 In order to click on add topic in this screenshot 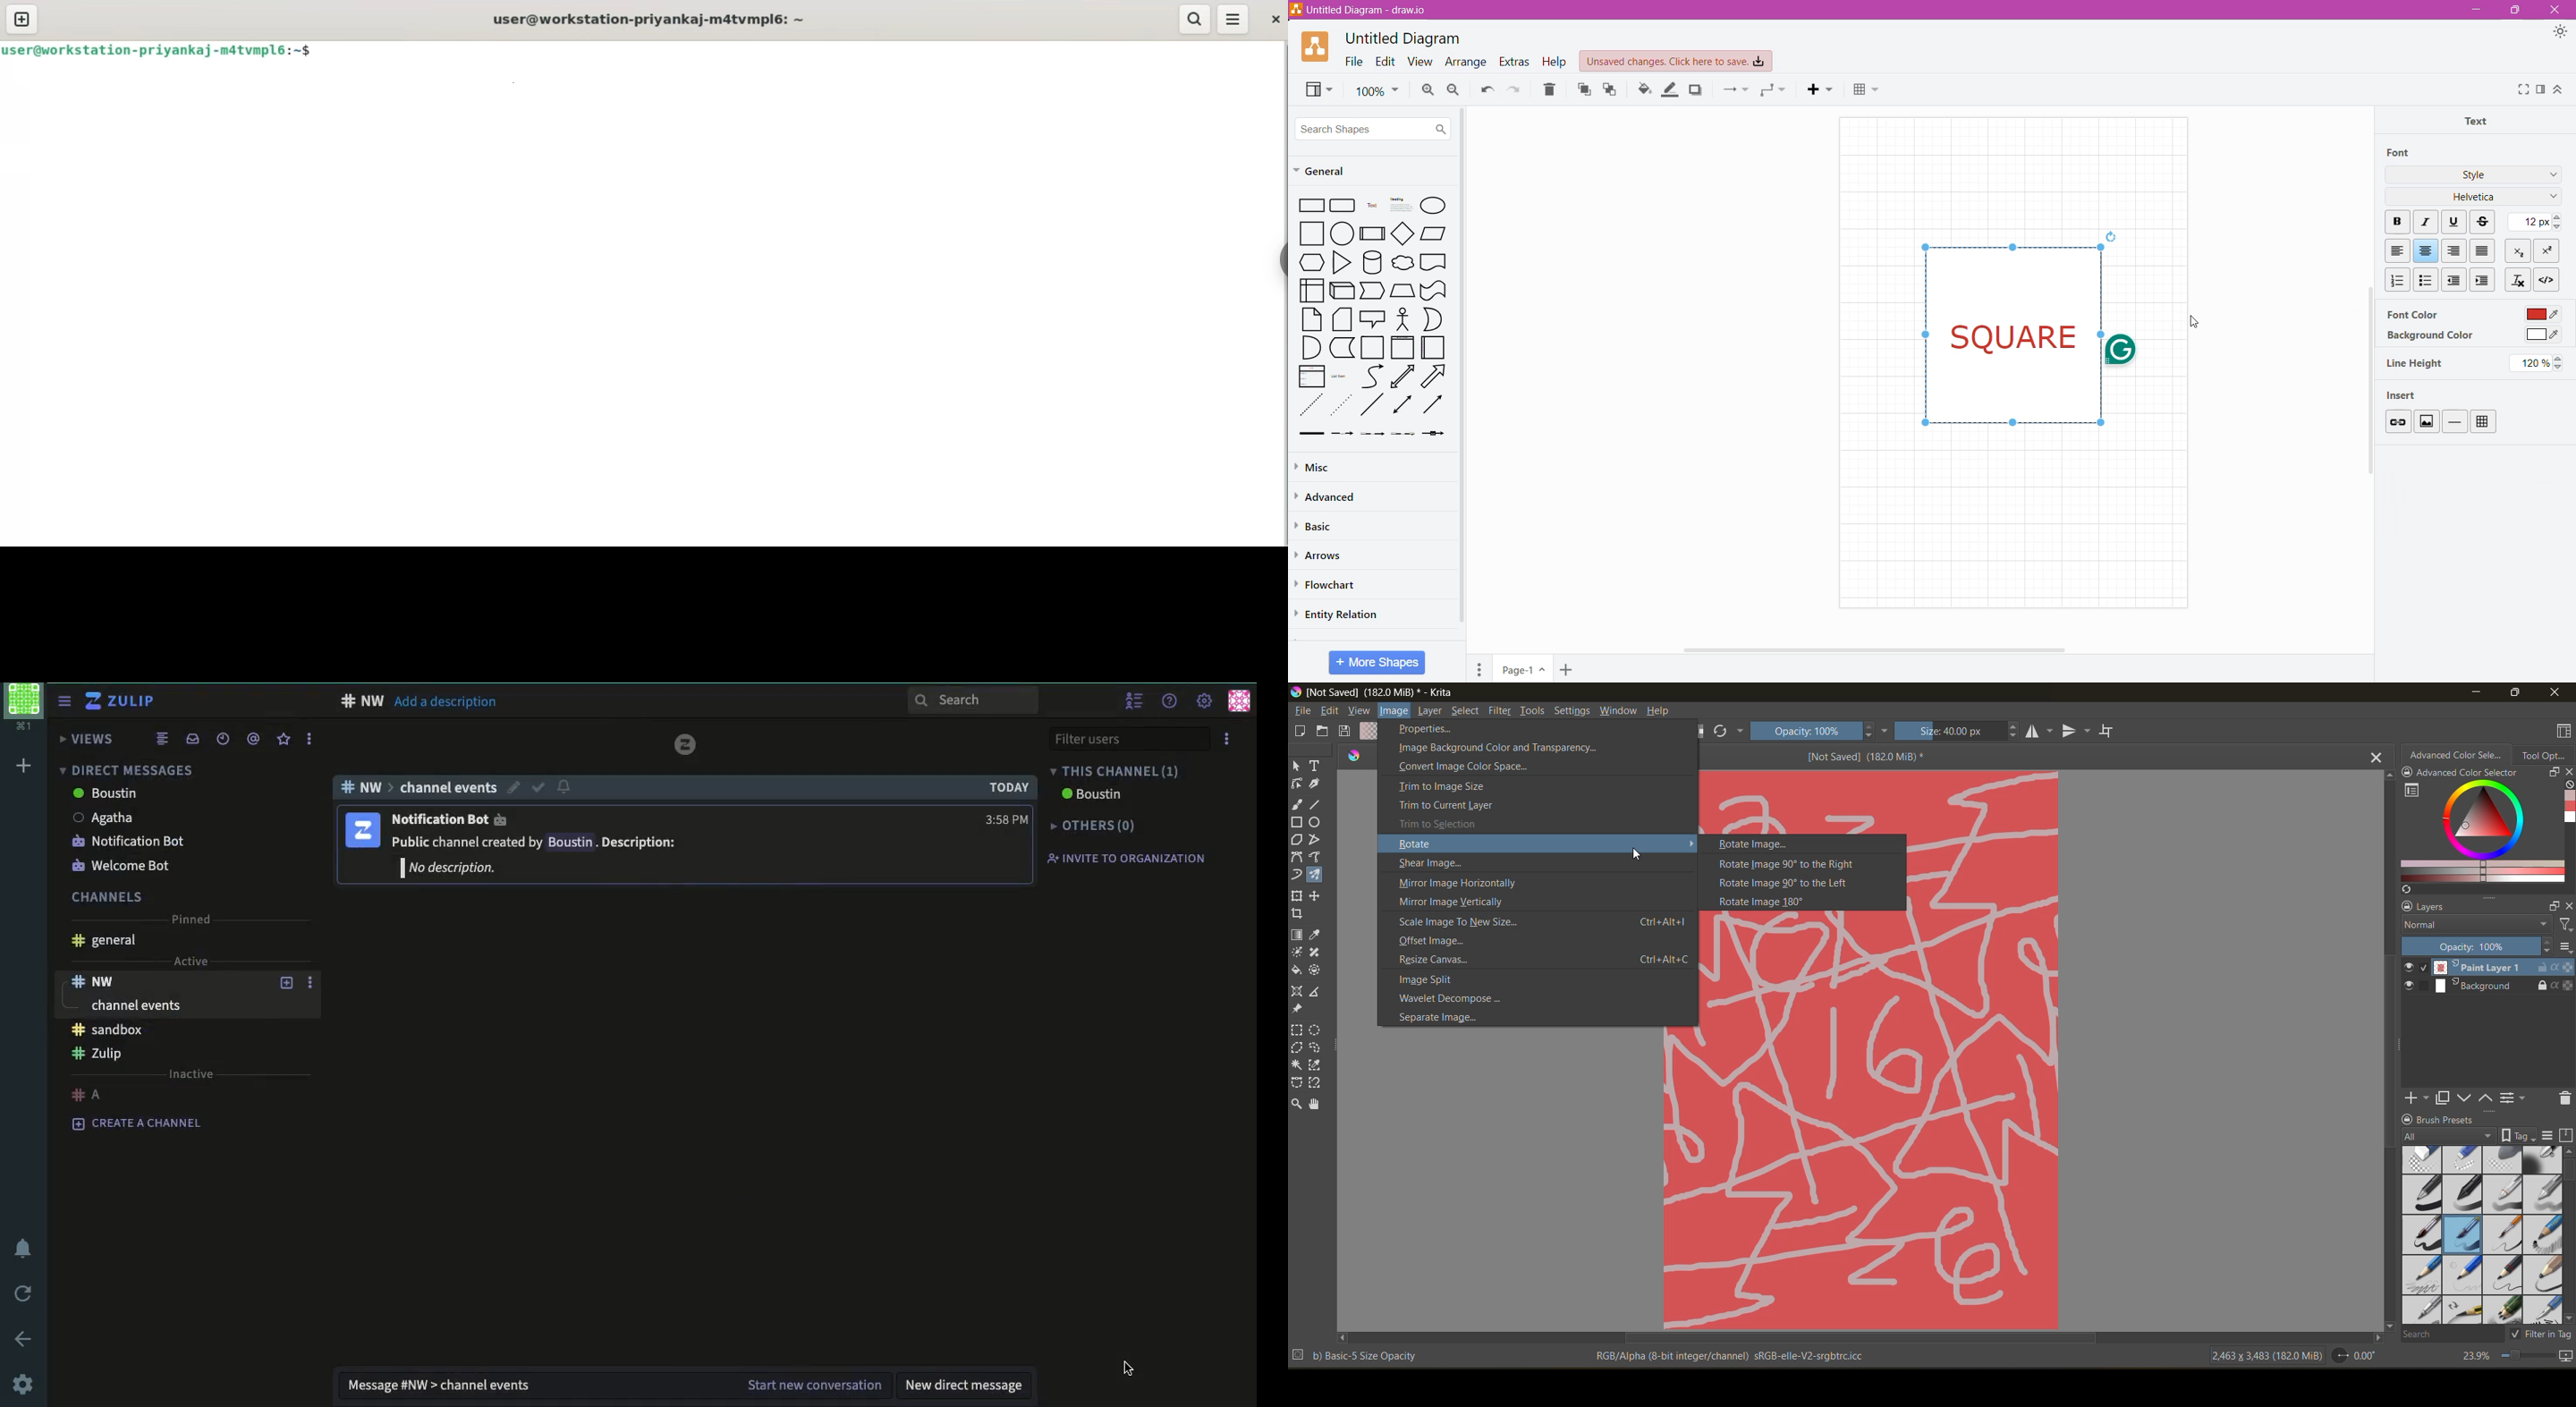, I will do `click(286, 984)`.